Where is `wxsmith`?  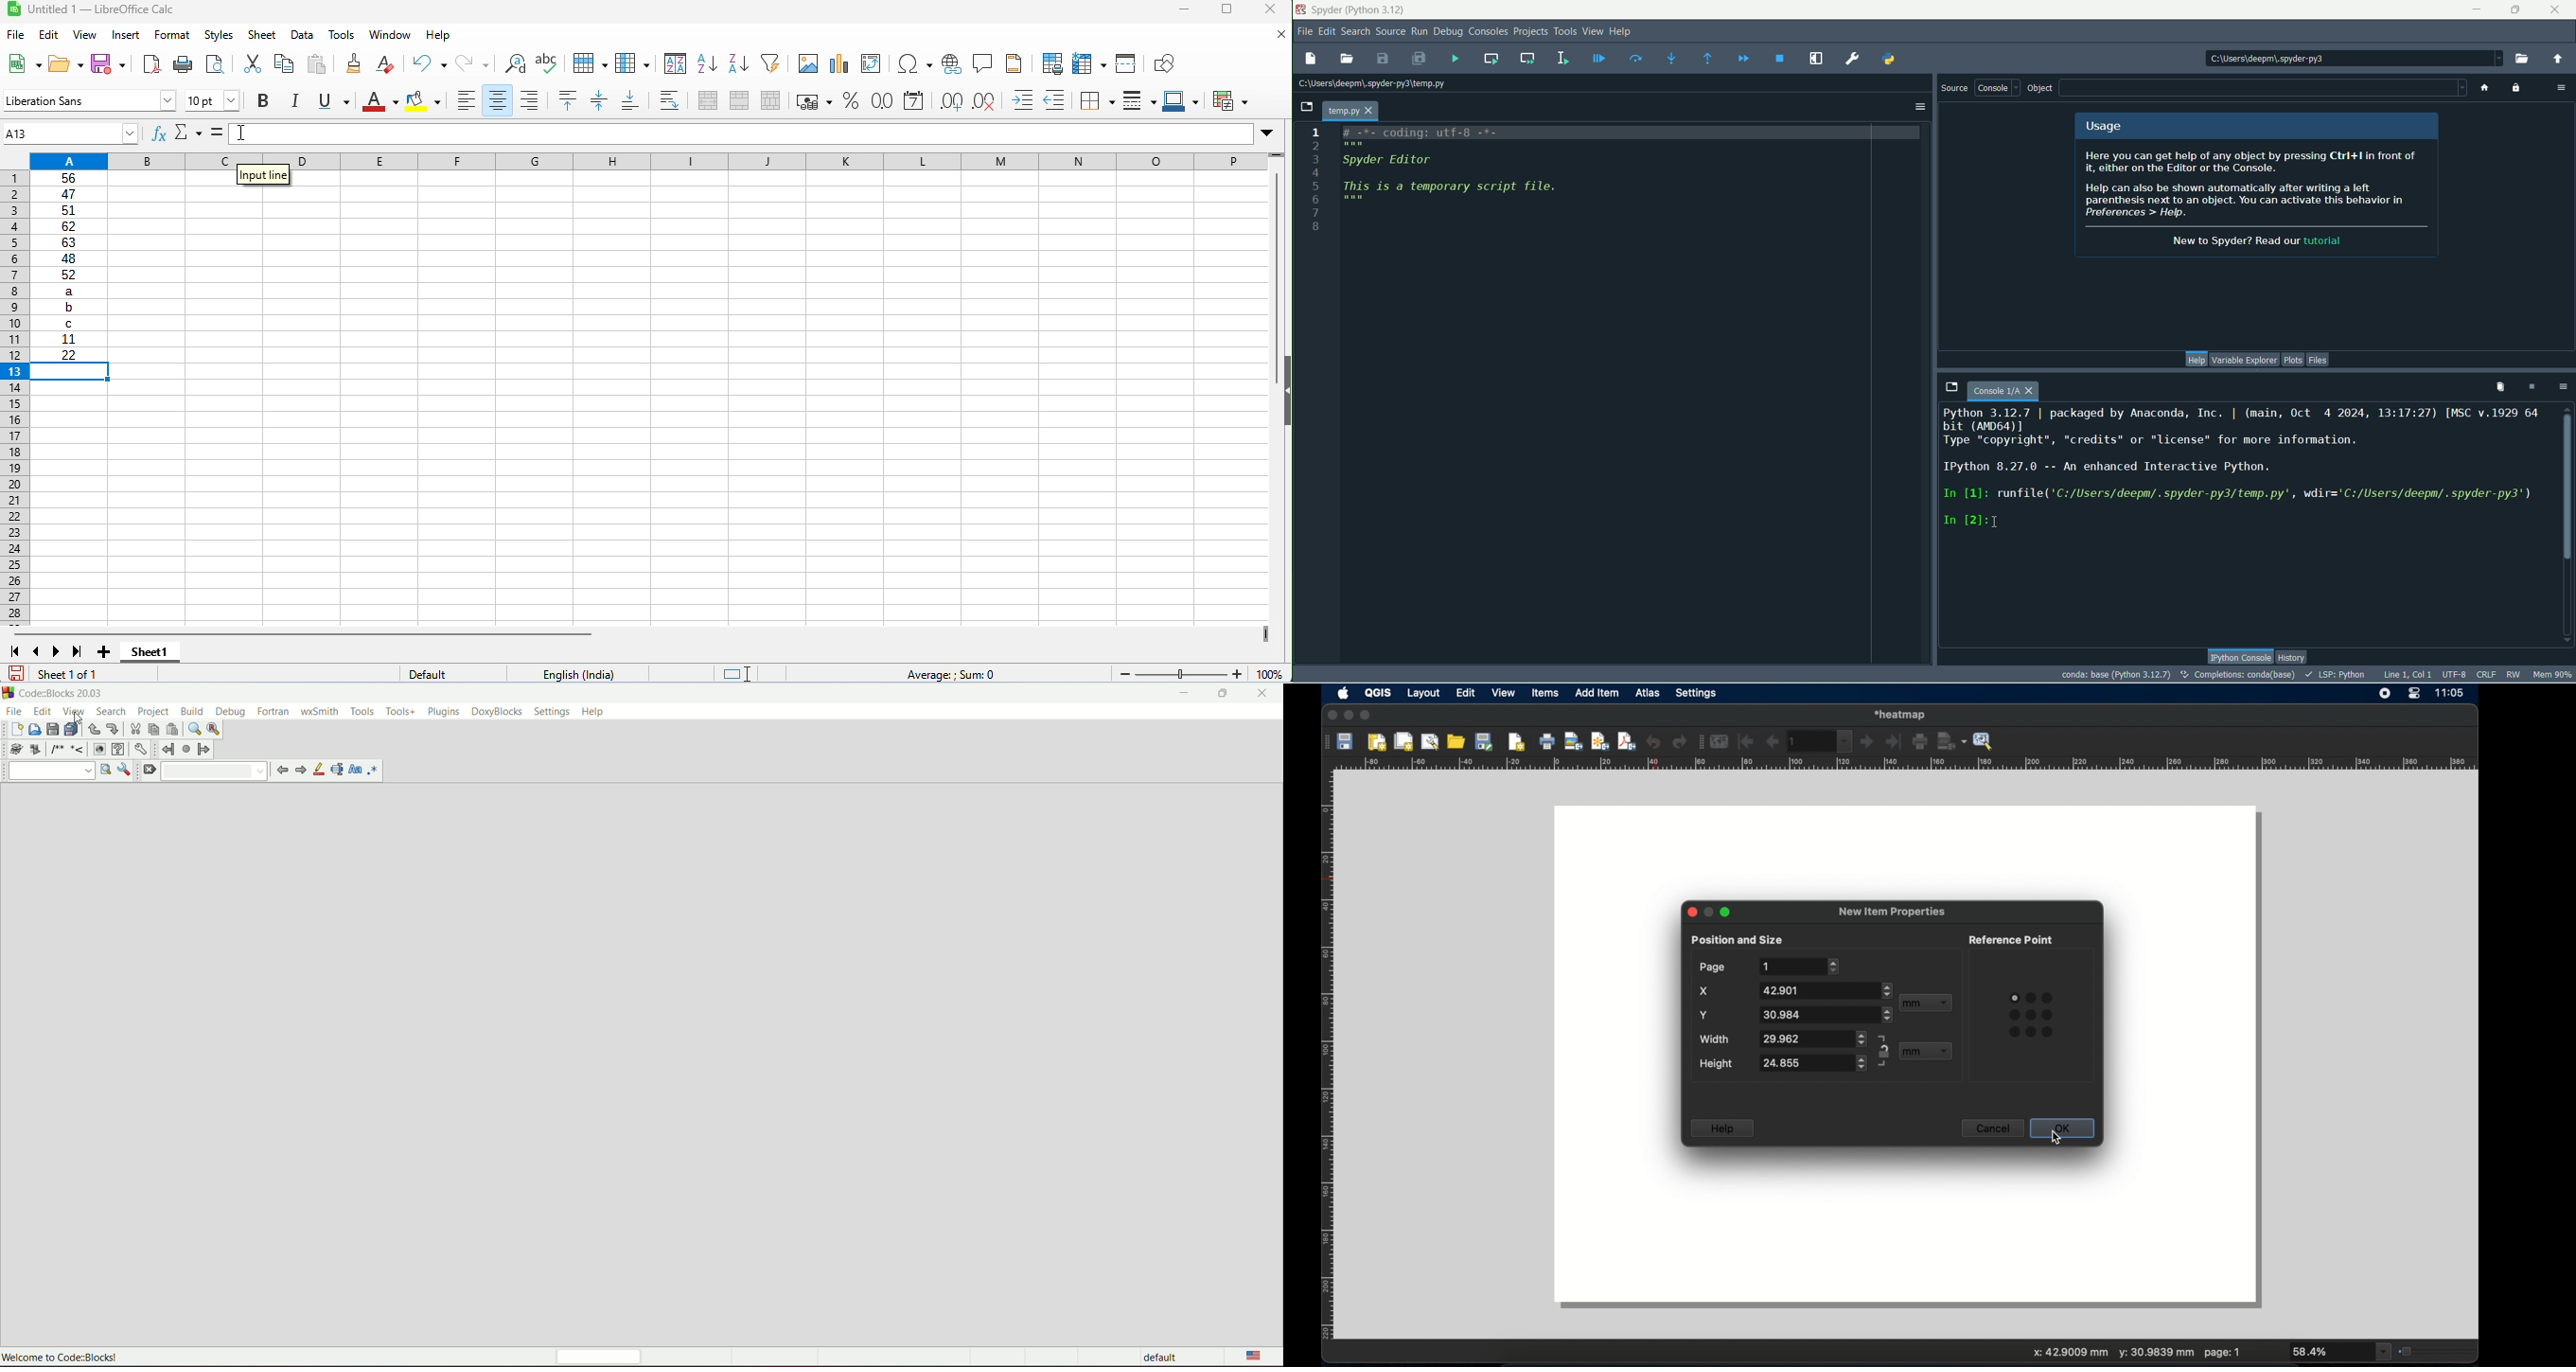 wxsmith is located at coordinates (318, 711).